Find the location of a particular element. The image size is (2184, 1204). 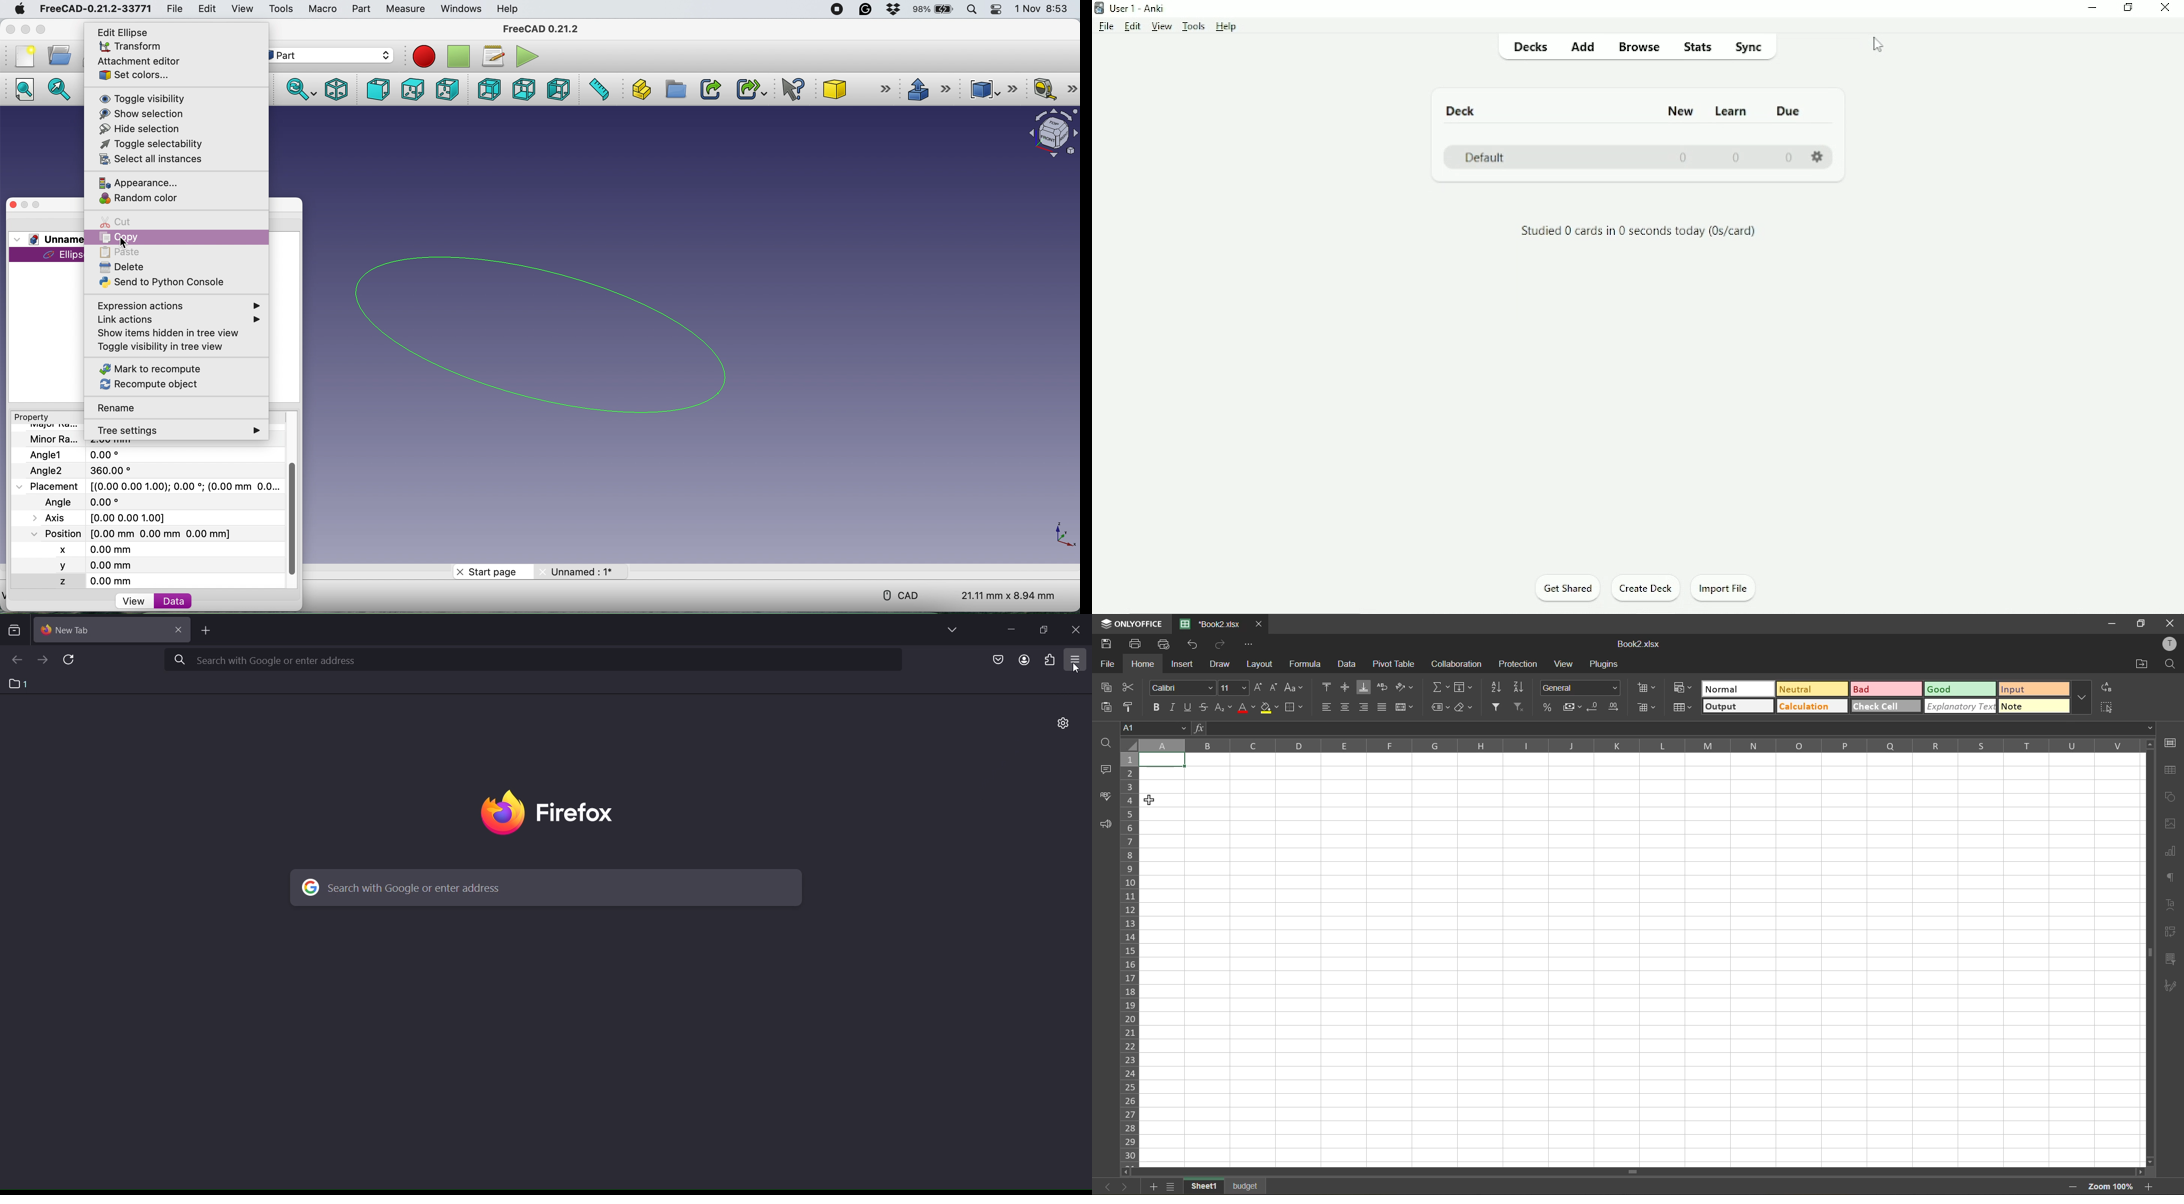

clear is located at coordinates (1465, 707).